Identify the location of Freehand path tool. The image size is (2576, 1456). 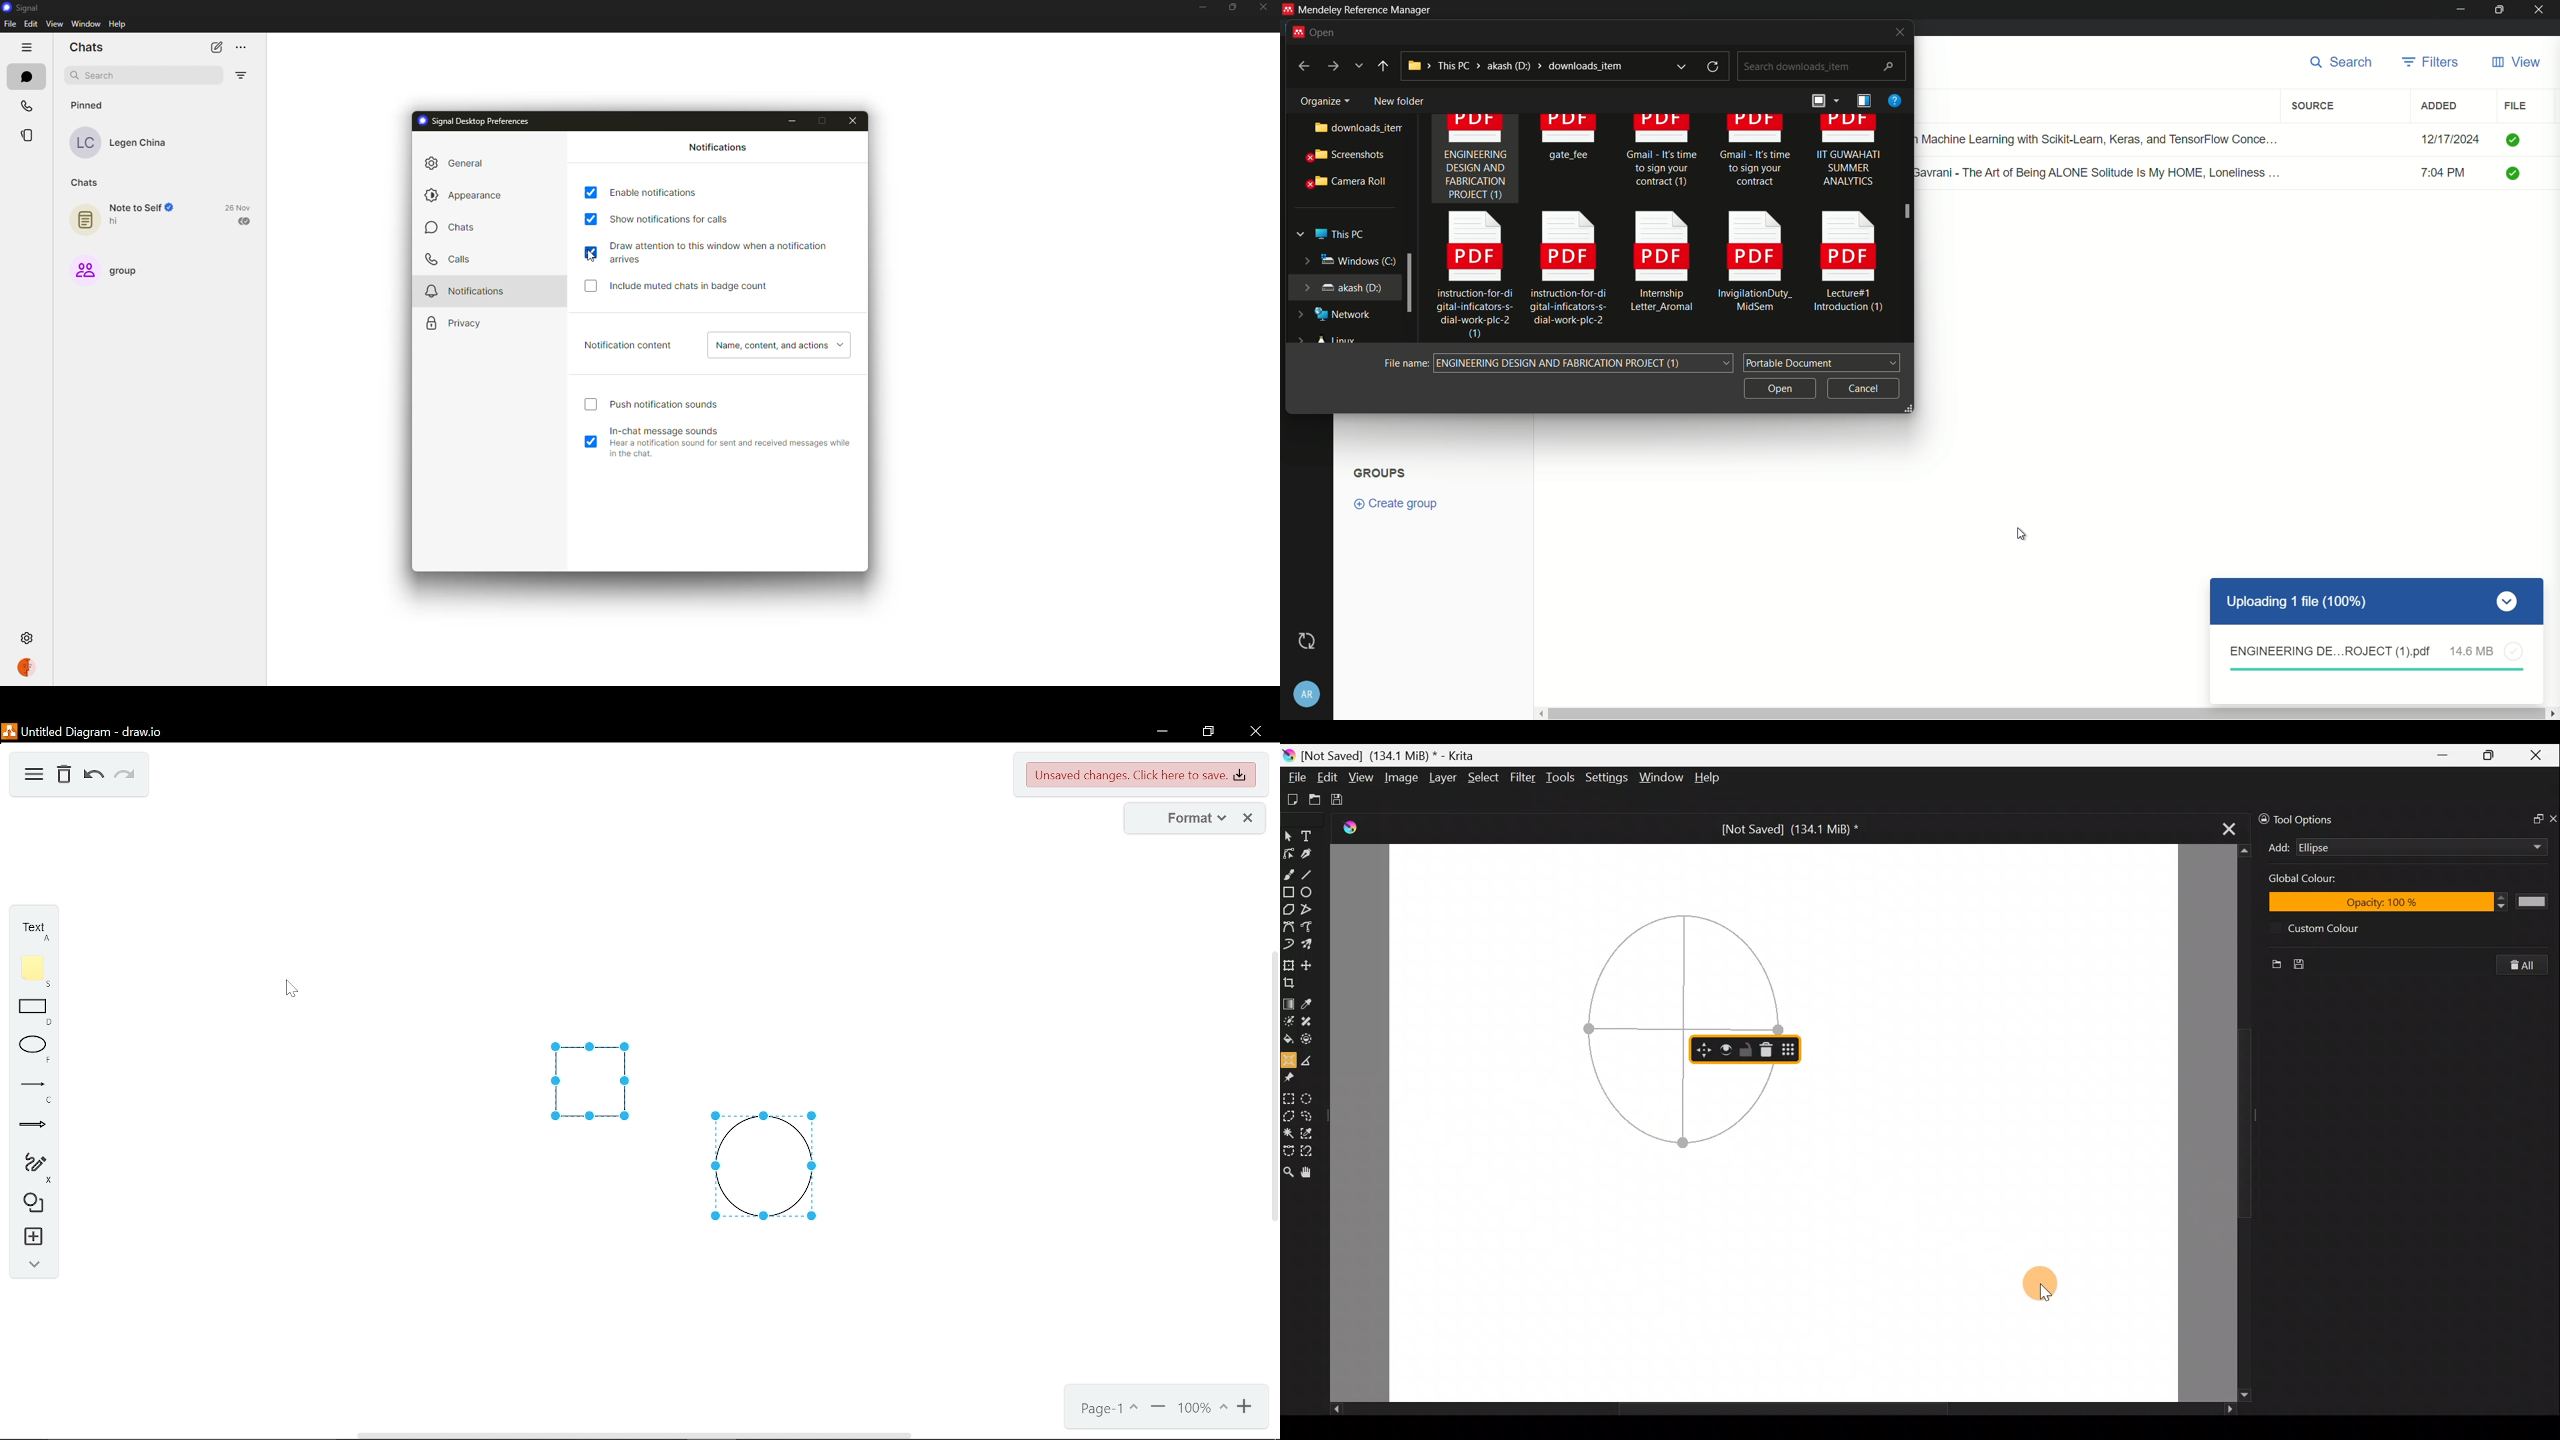
(1307, 927).